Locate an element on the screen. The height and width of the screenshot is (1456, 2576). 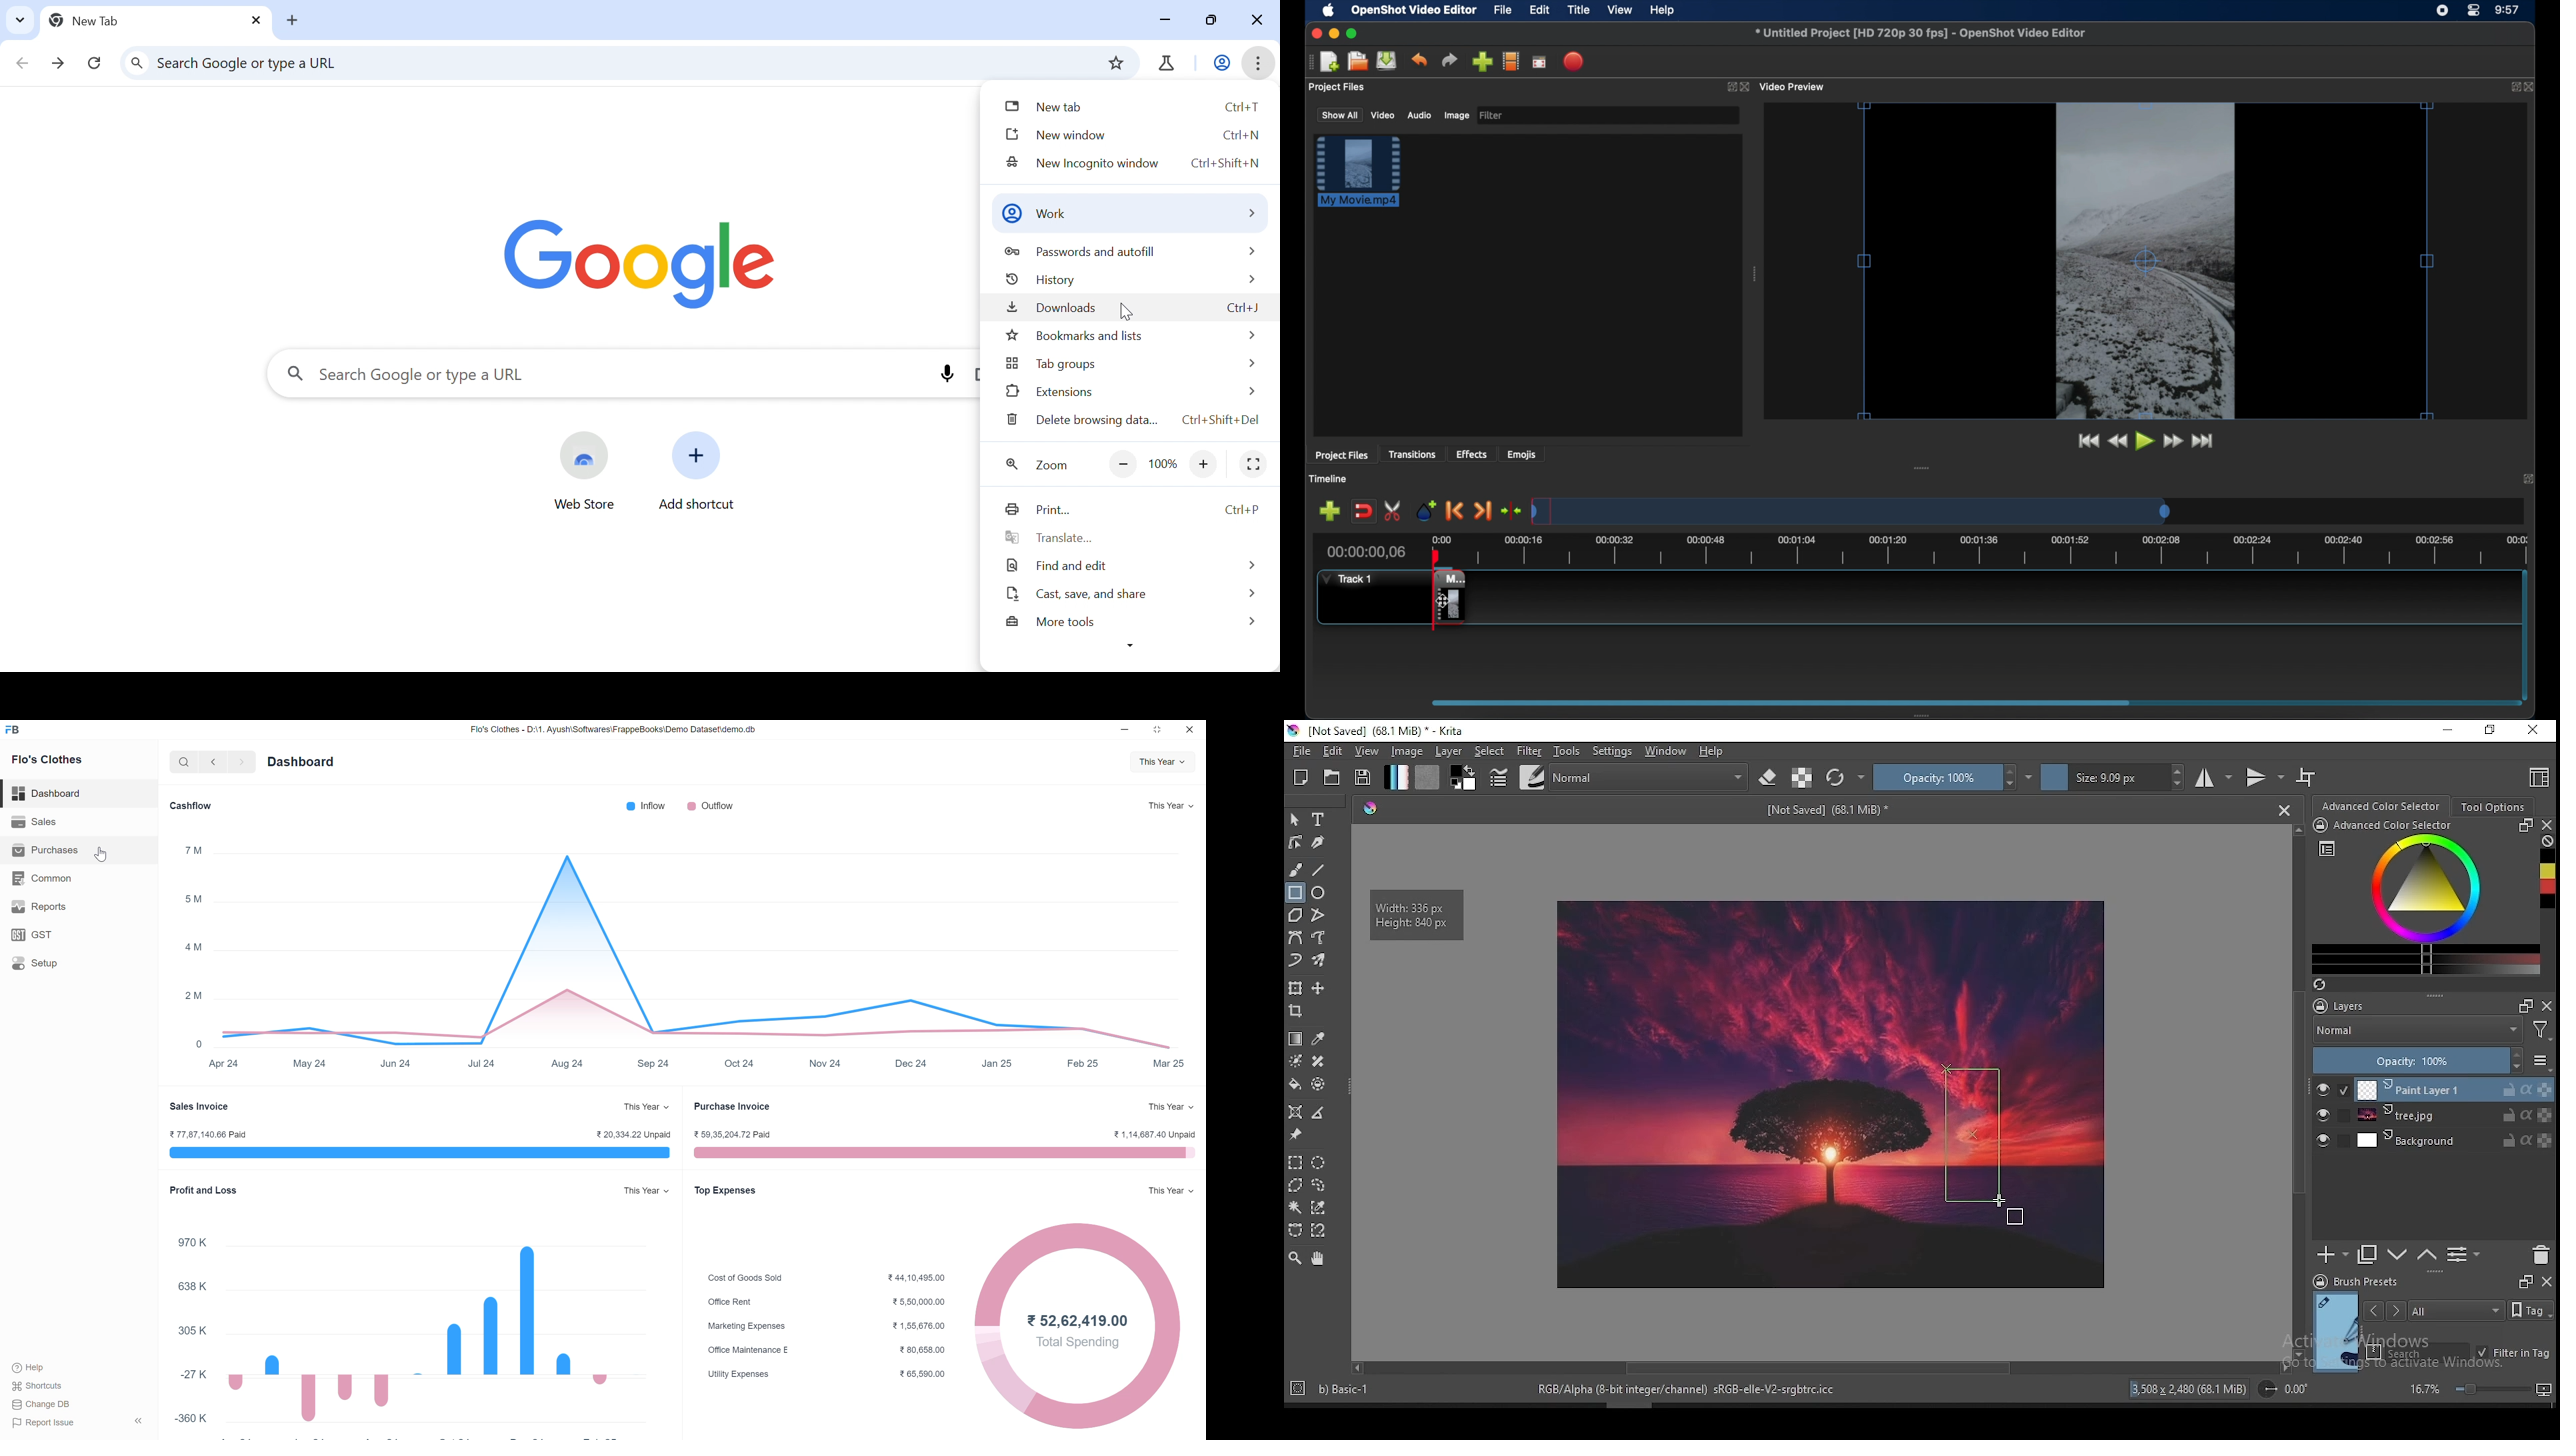
Jun 24 is located at coordinates (395, 1064).